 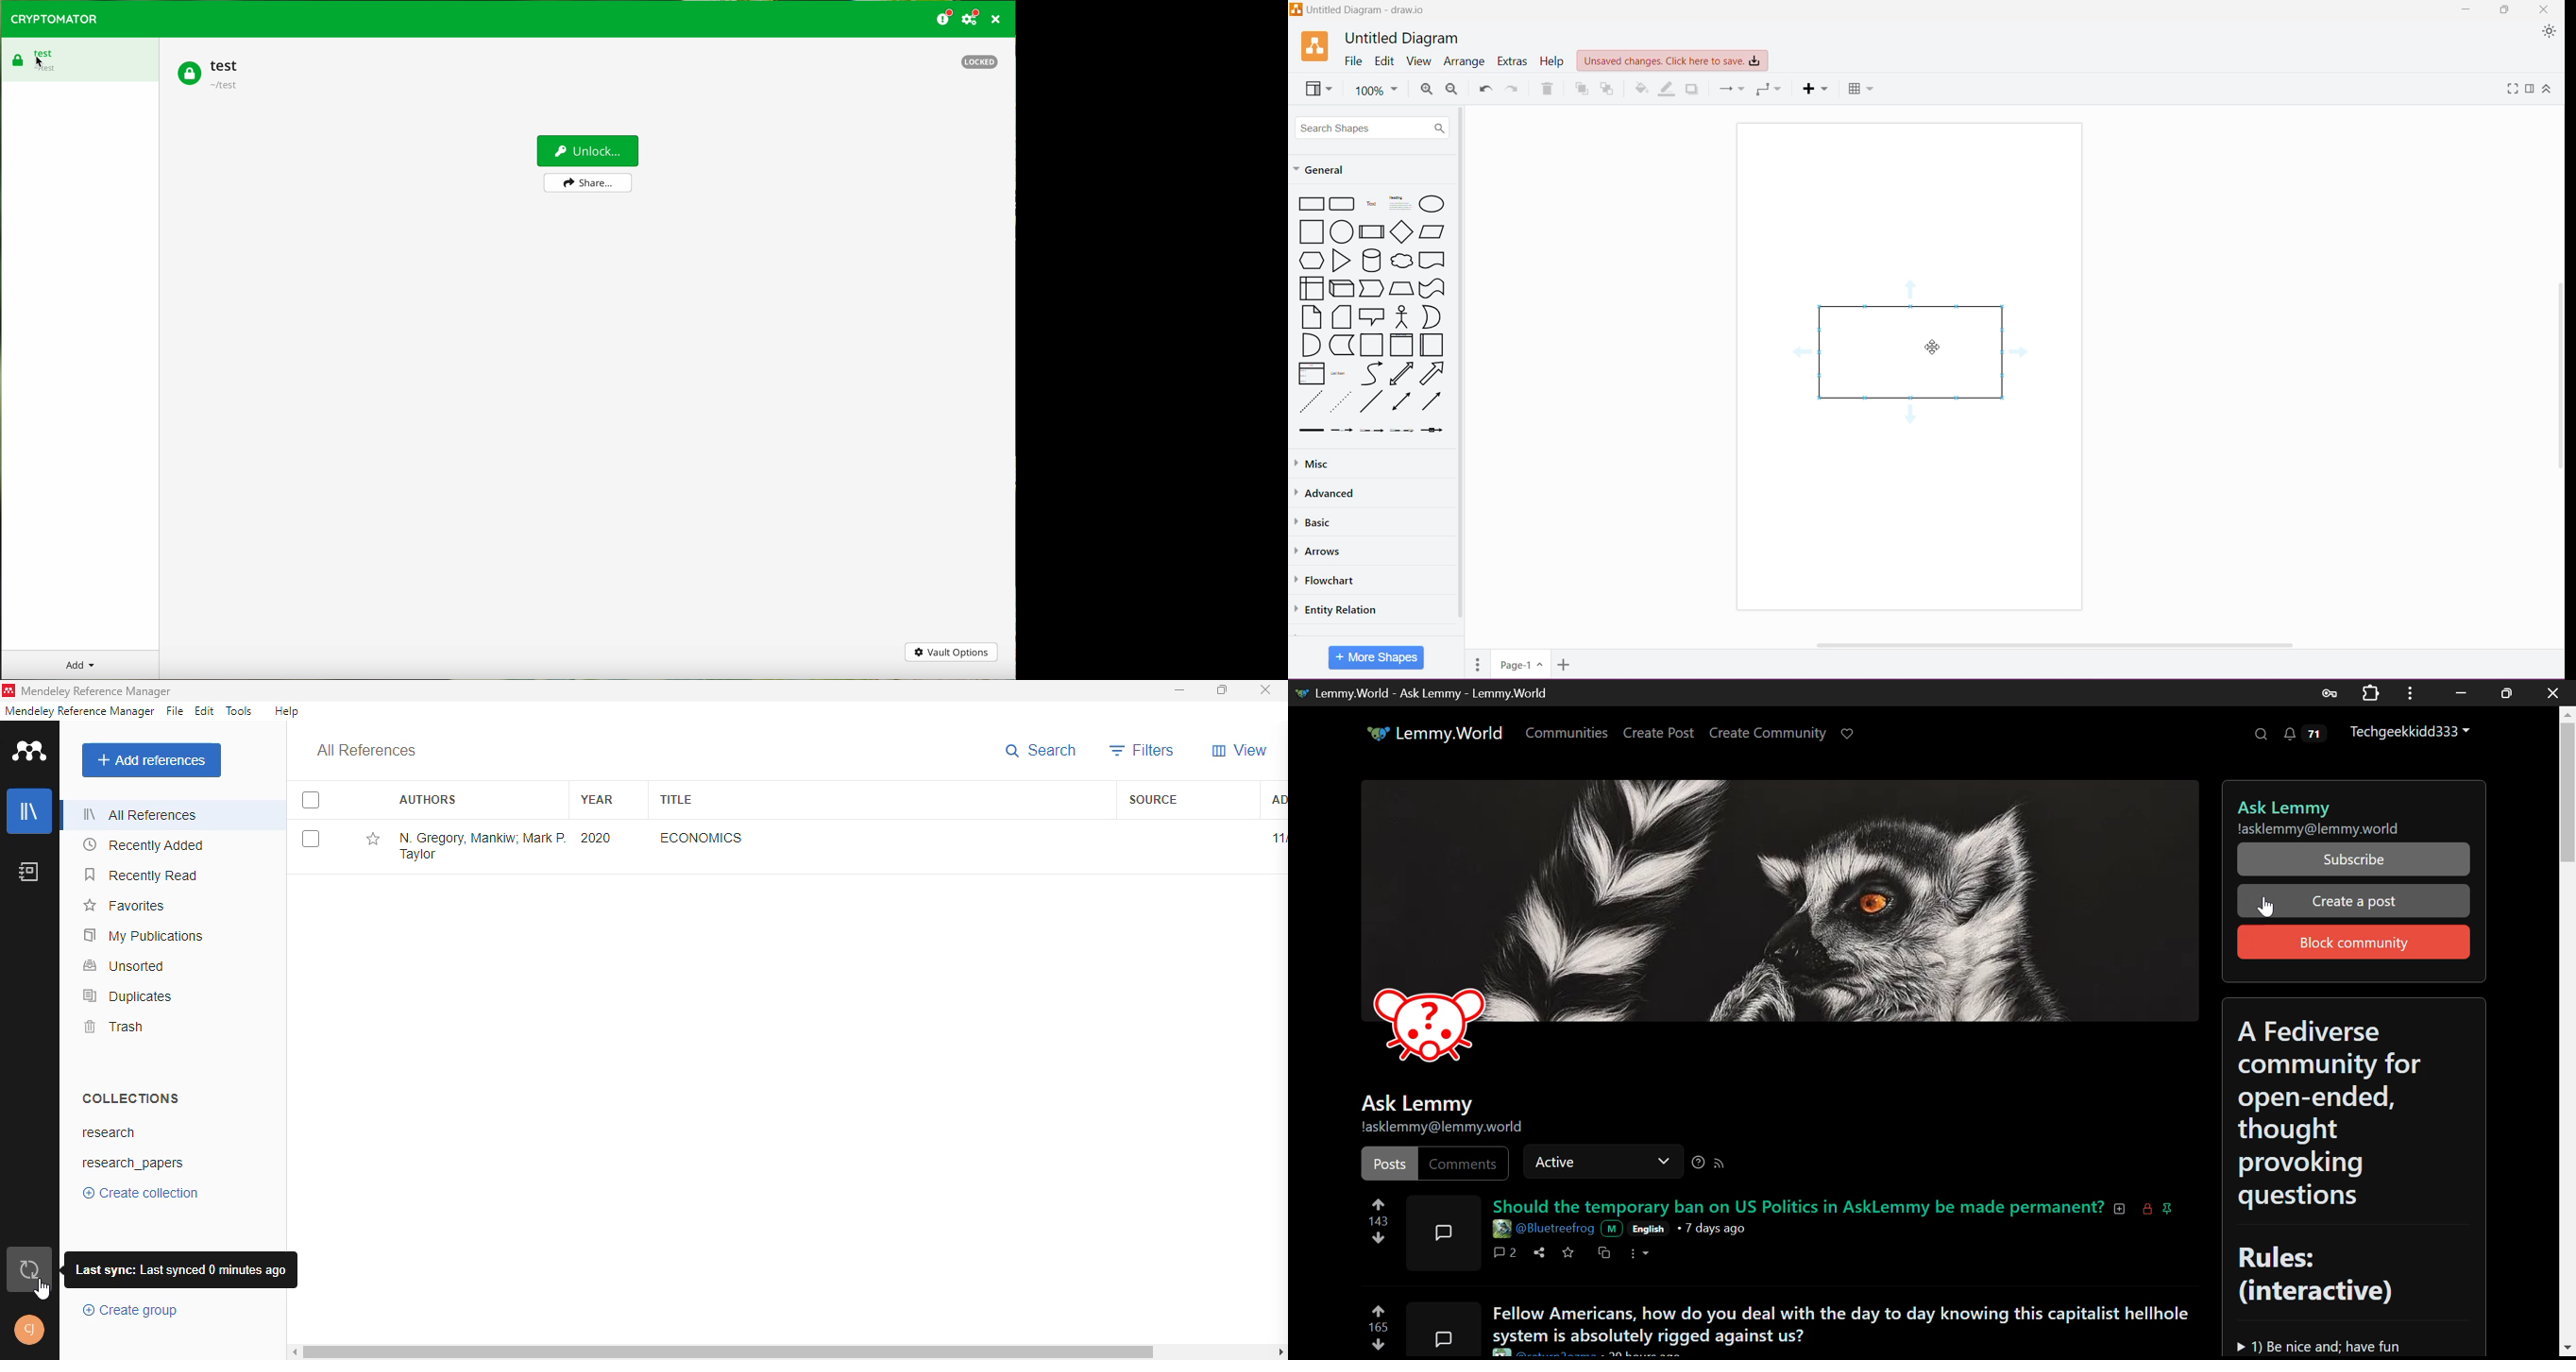 What do you see at coordinates (952, 653) in the screenshot?
I see `vault options` at bounding box center [952, 653].